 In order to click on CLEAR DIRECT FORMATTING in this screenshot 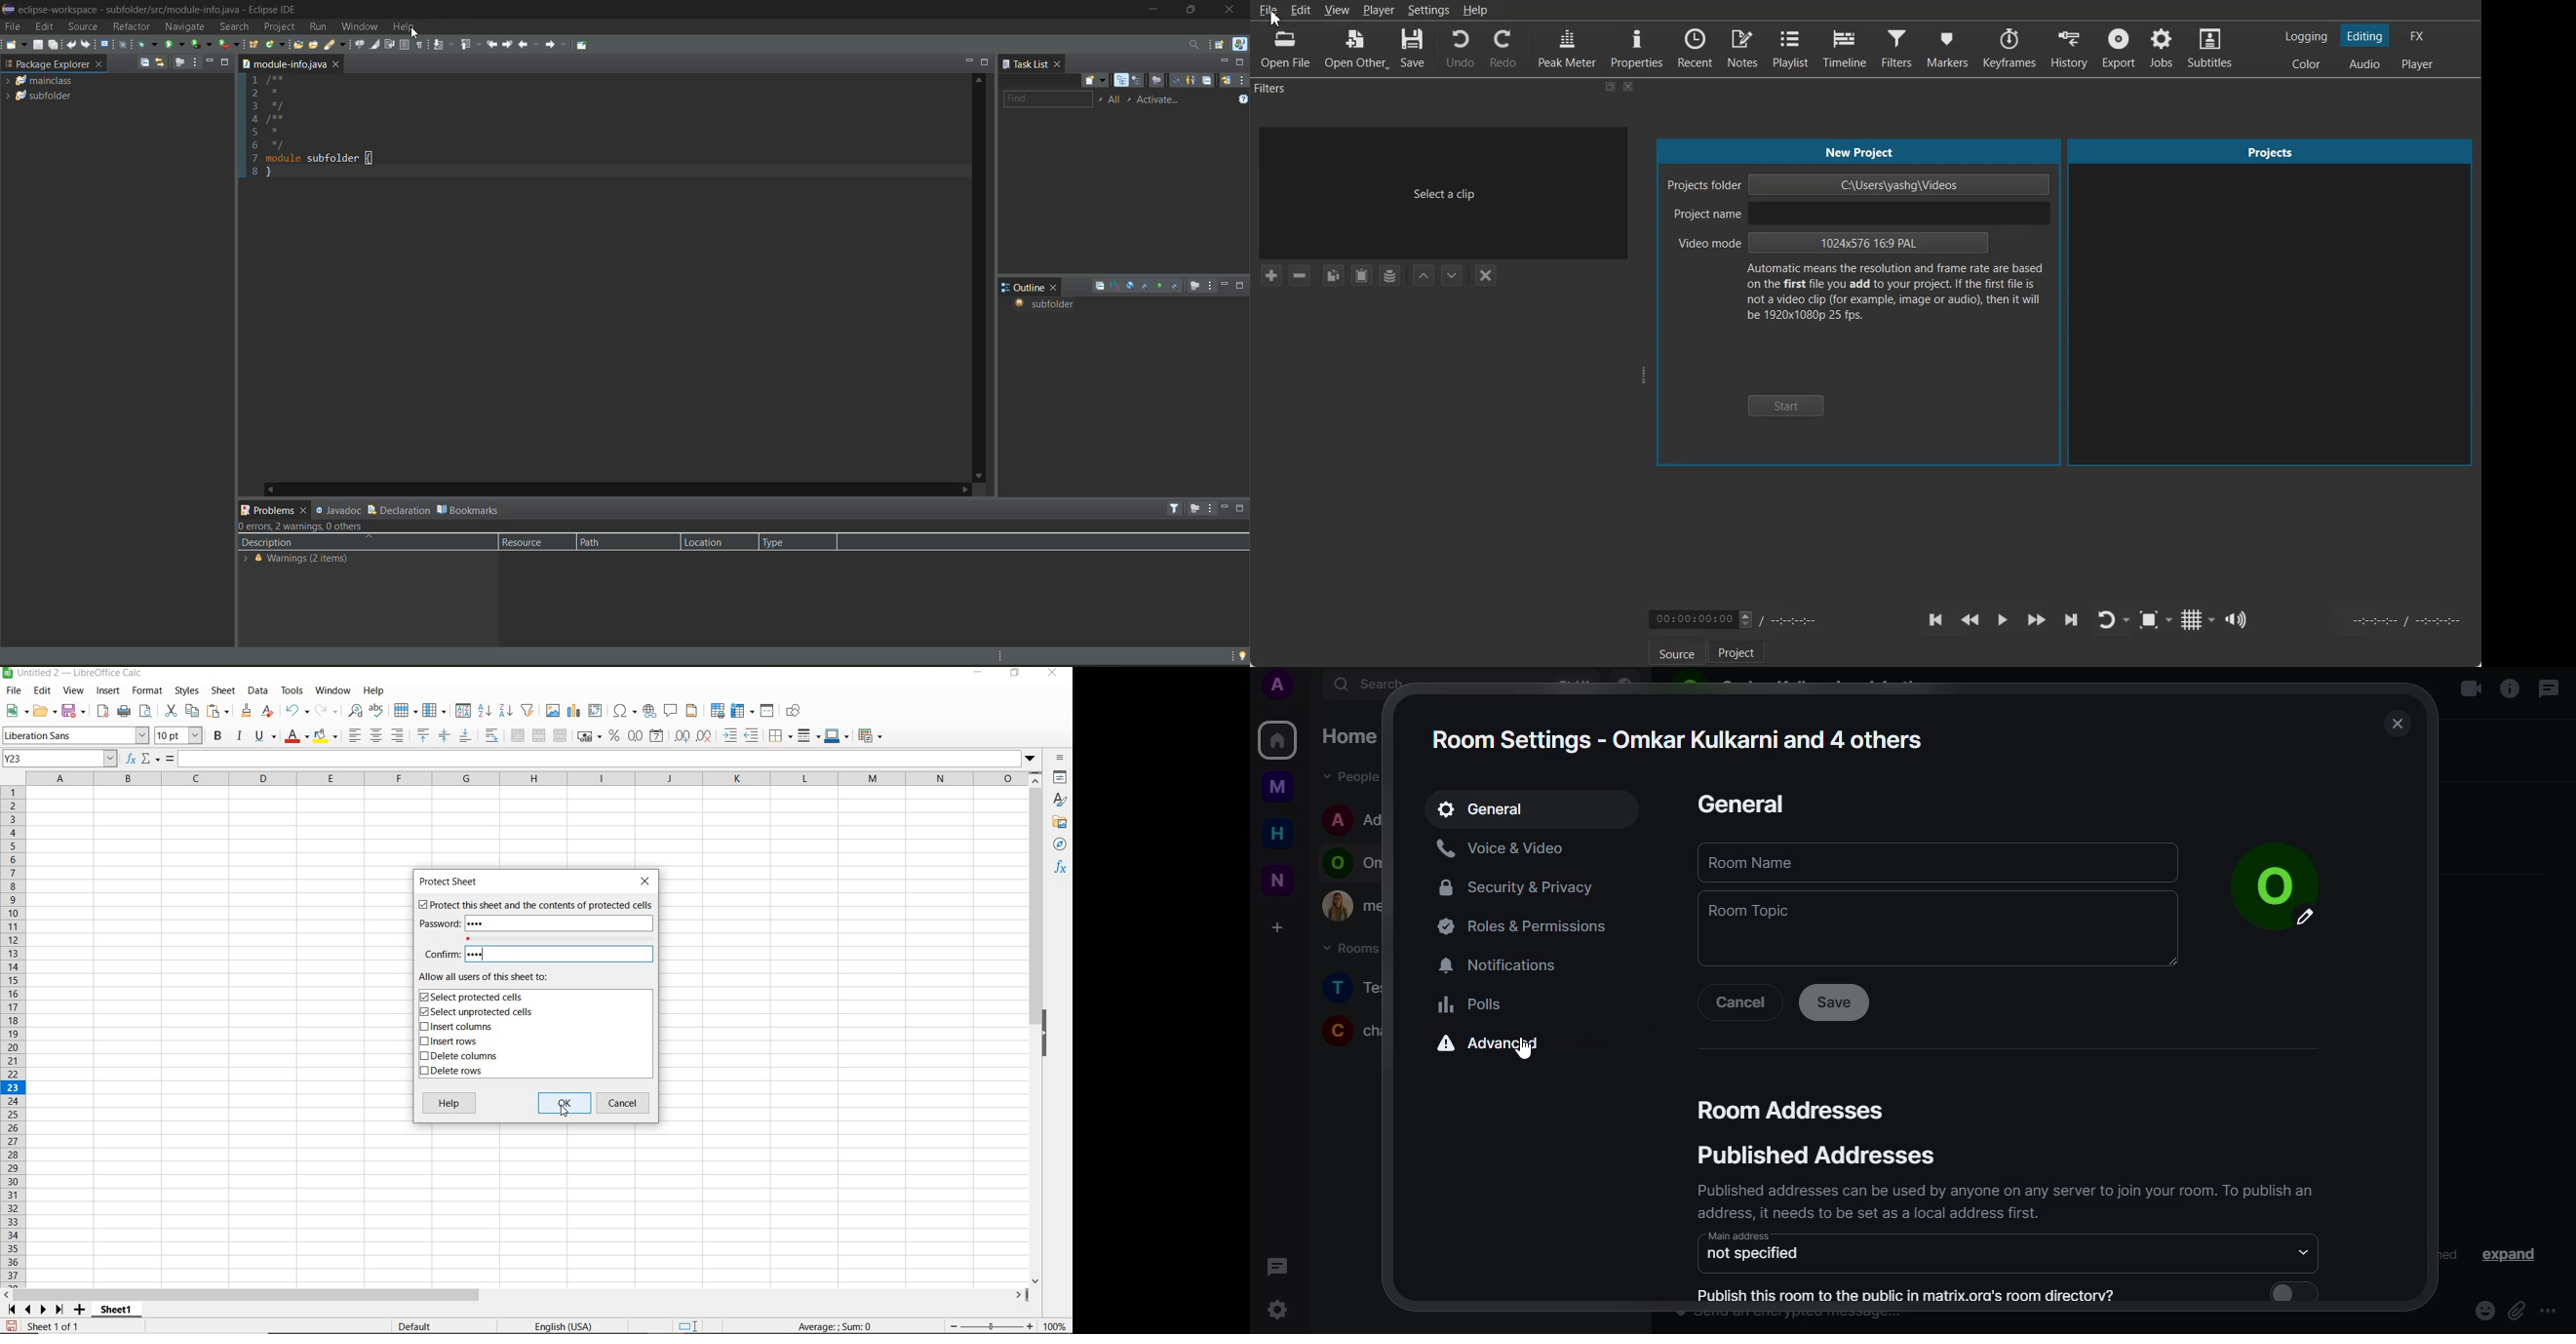, I will do `click(266, 710)`.